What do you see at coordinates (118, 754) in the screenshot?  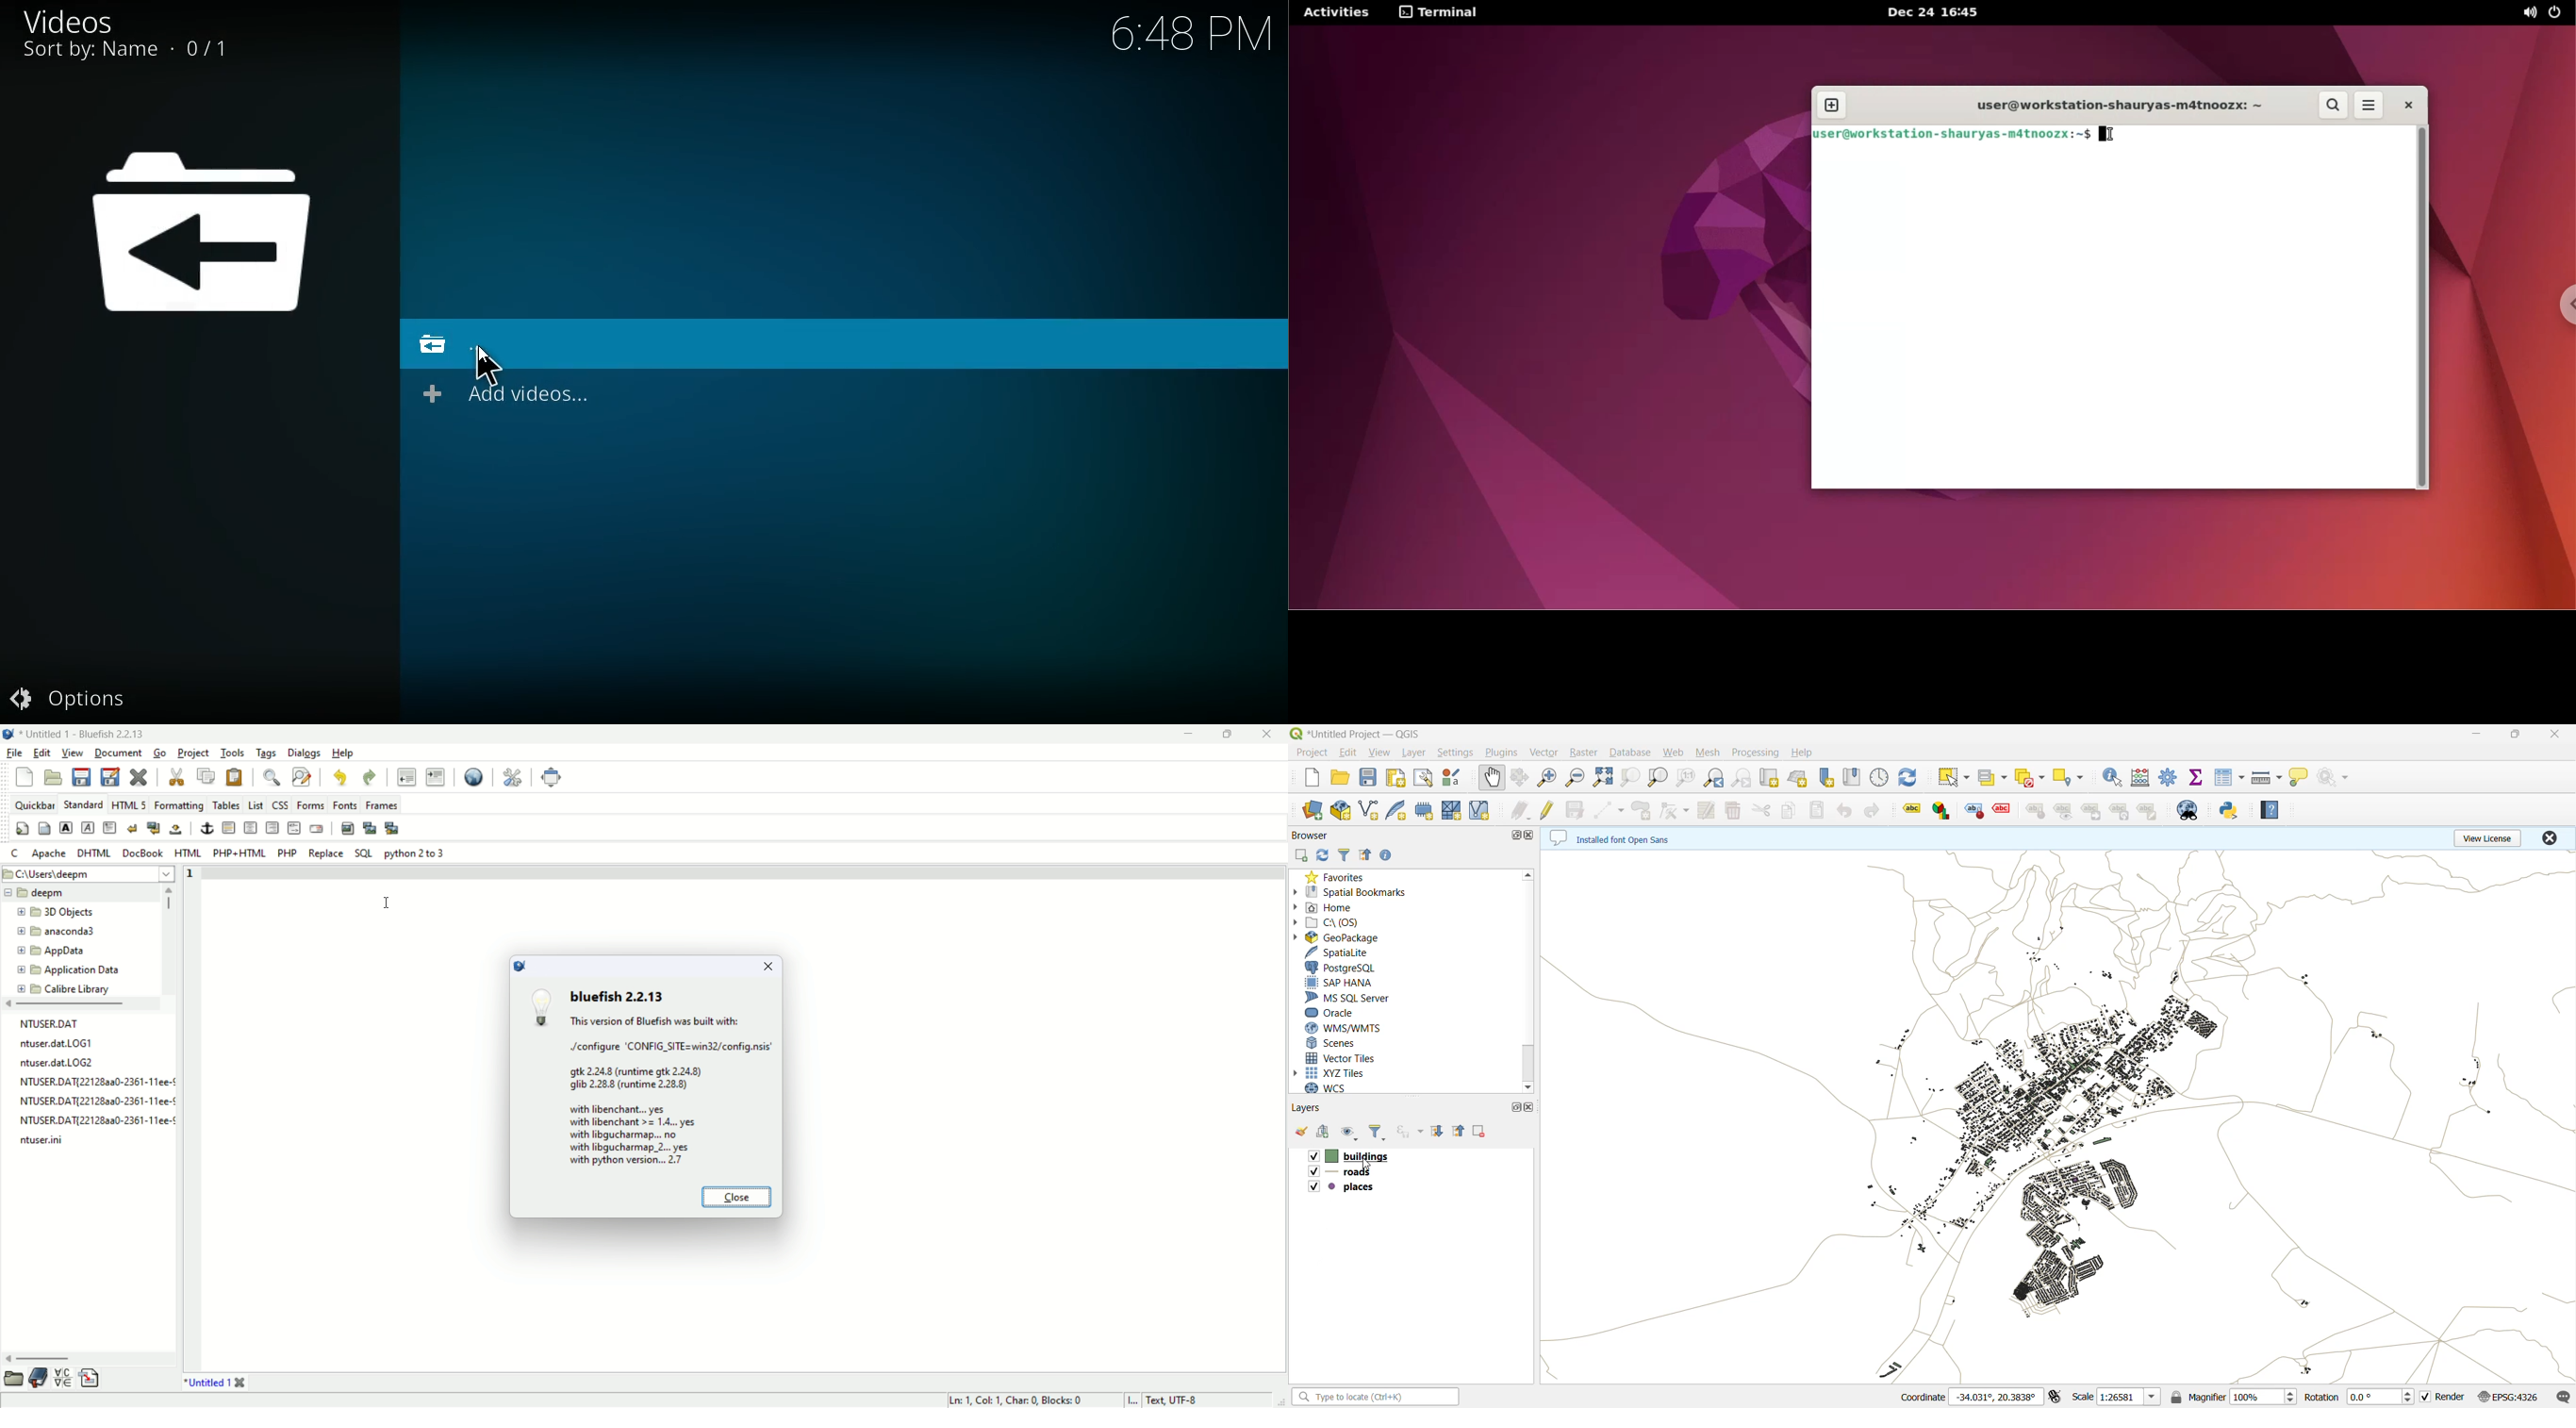 I see `document` at bounding box center [118, 754].